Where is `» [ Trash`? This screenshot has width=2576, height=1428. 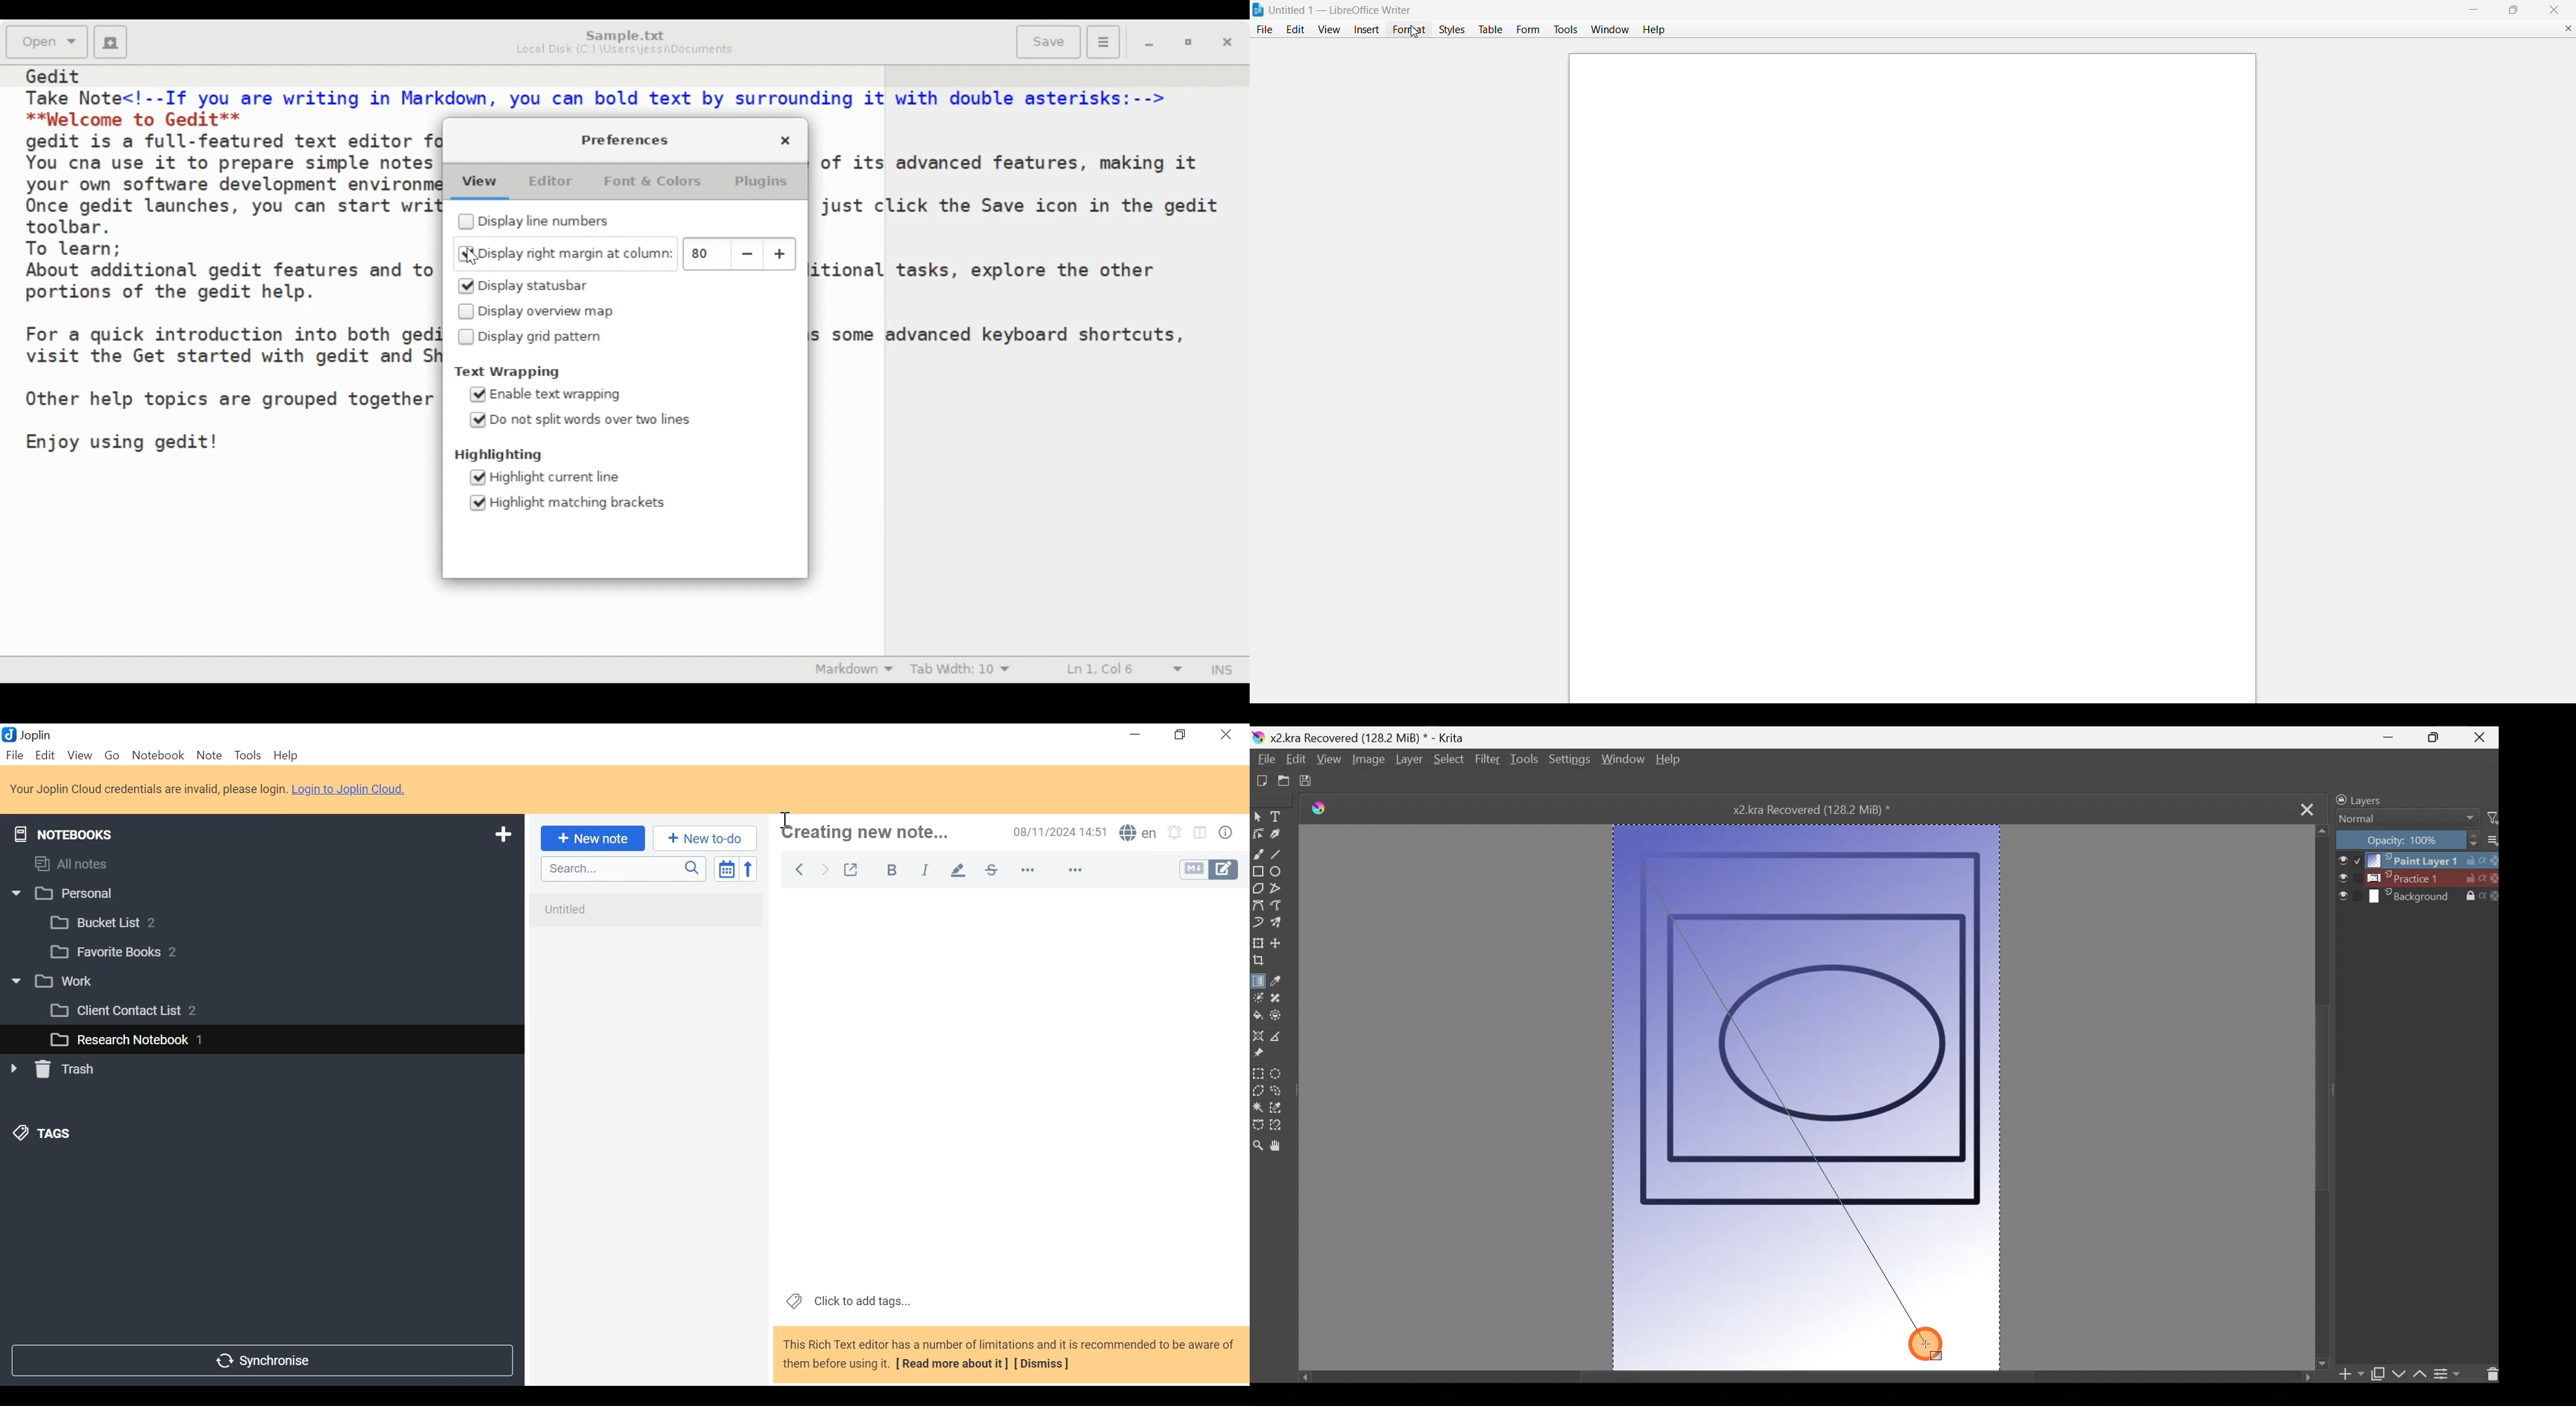
» [ Trash is located at coordinates (68, 1069).